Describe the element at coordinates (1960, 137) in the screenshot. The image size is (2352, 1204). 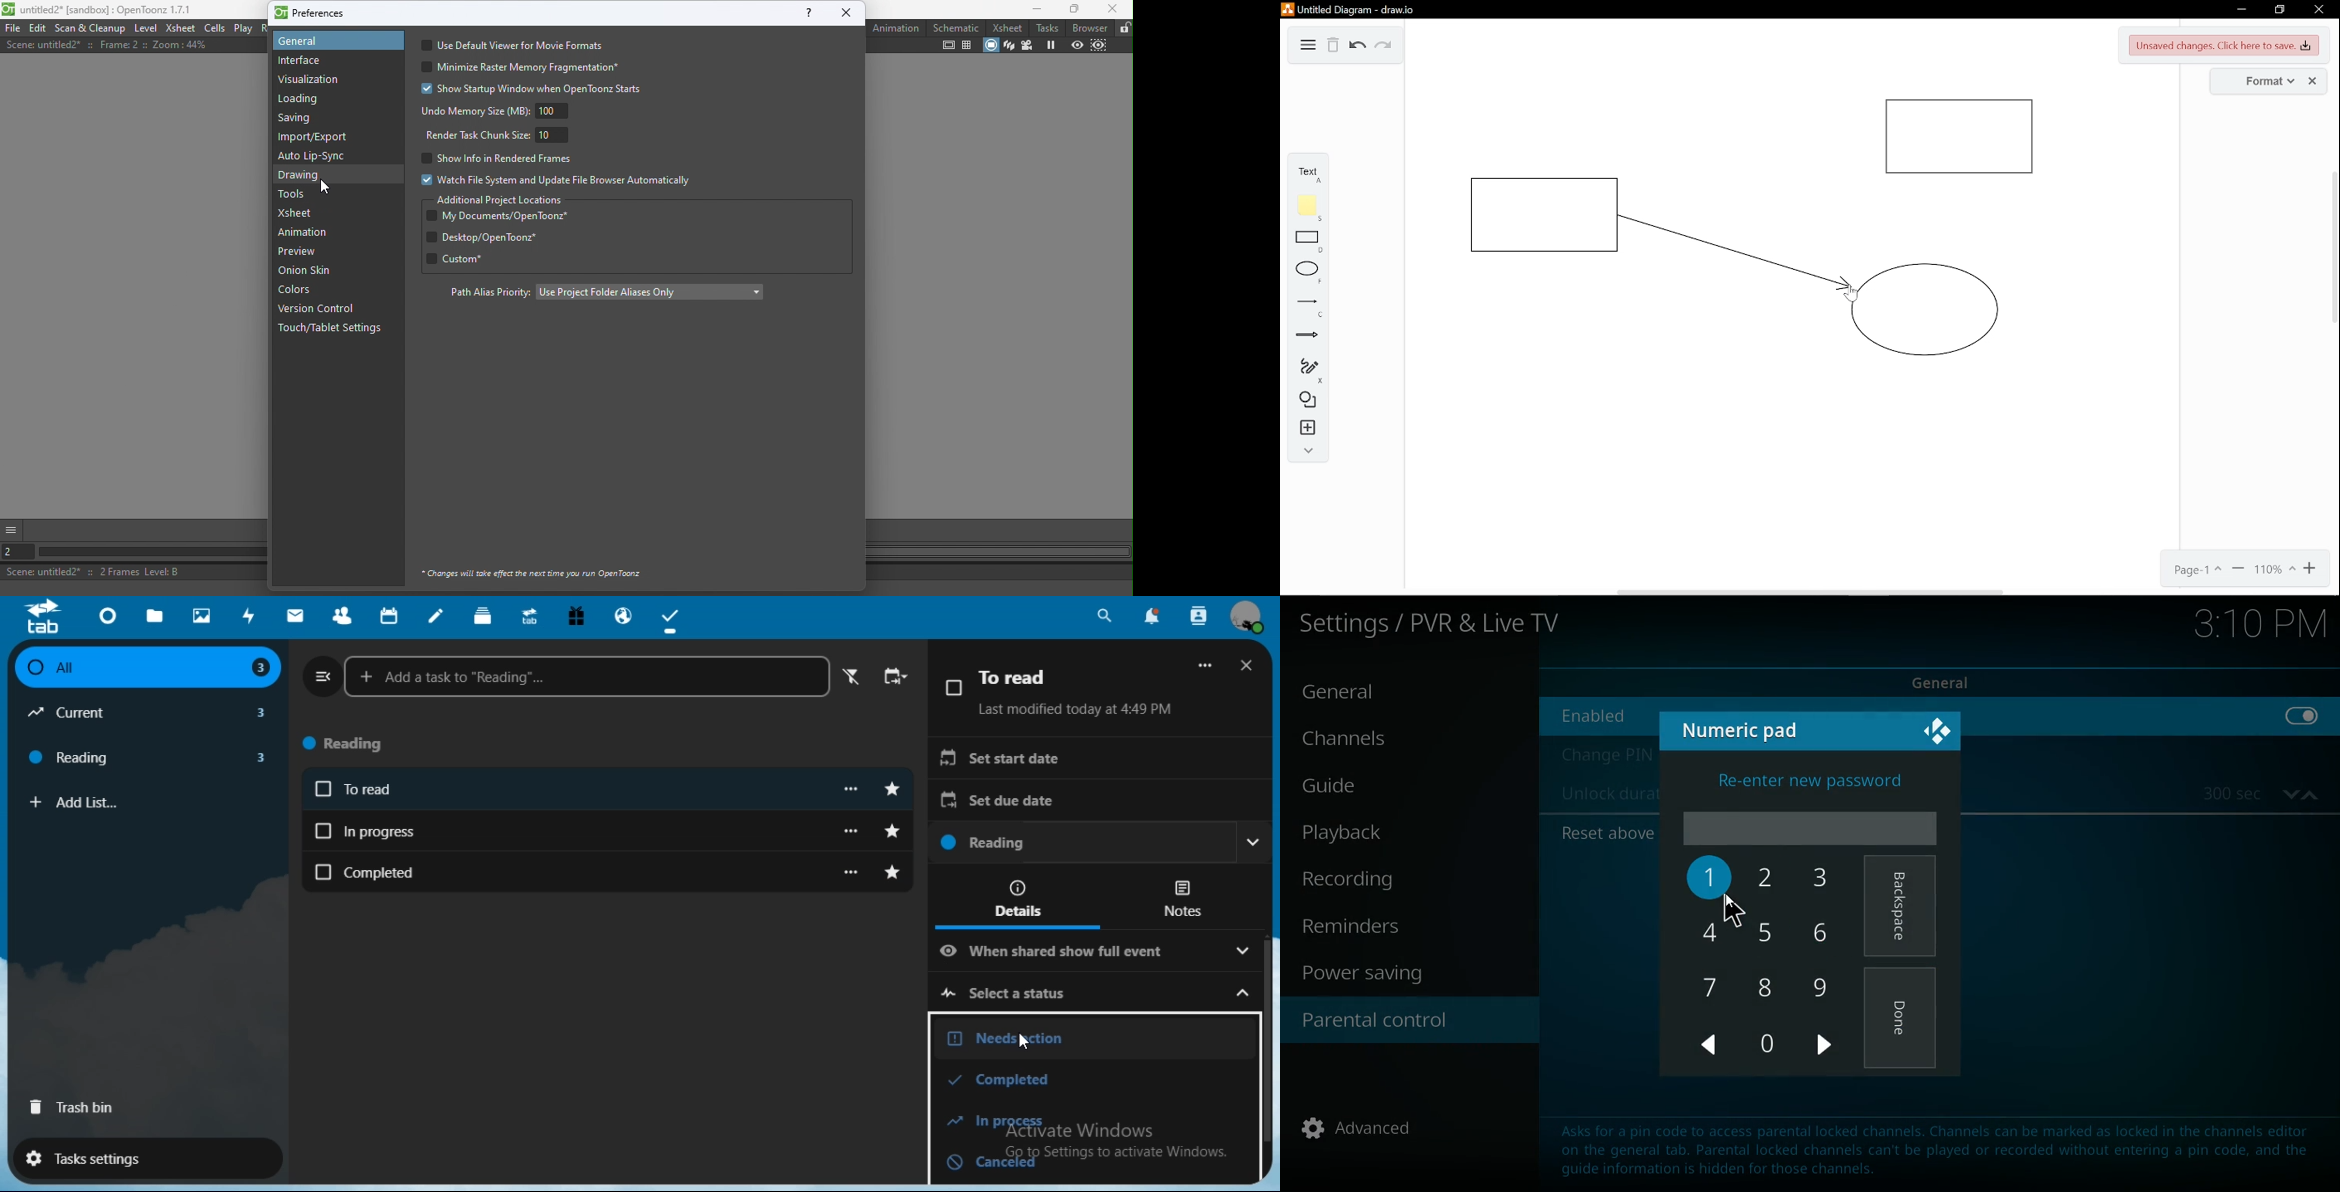
I see `Rectangle` at that location.